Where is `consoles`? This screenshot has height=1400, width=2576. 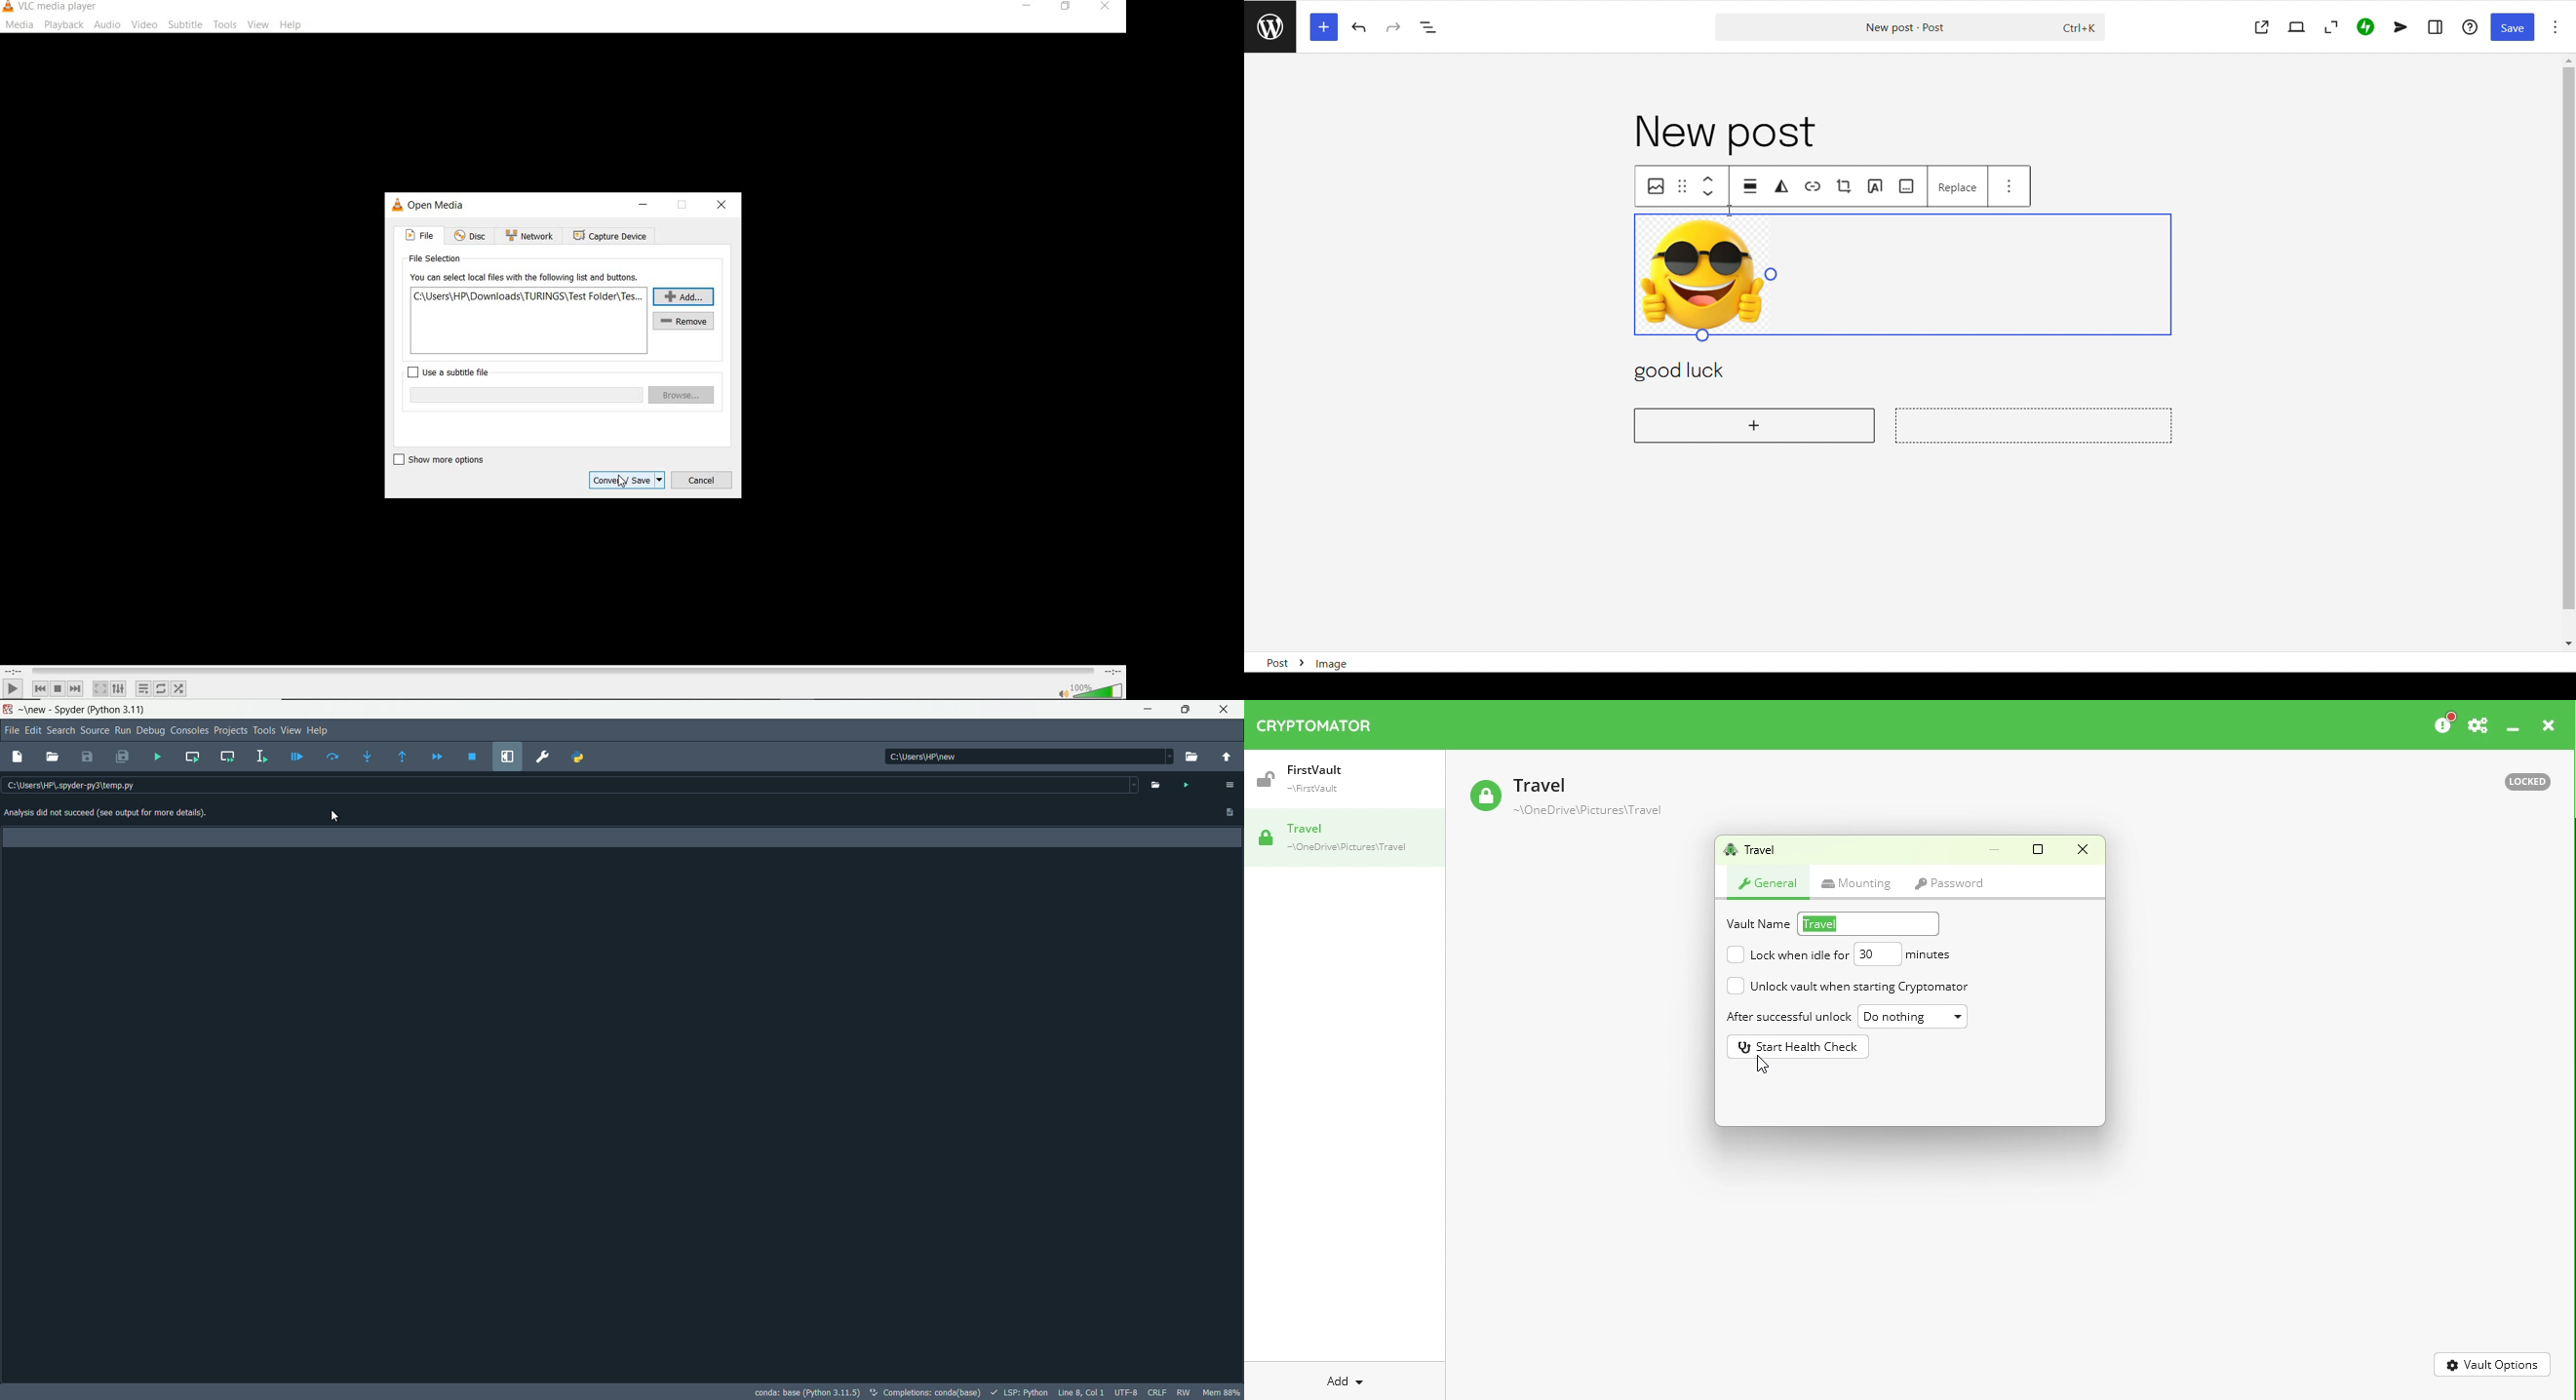
consoles is located at coordinates (189, 731).